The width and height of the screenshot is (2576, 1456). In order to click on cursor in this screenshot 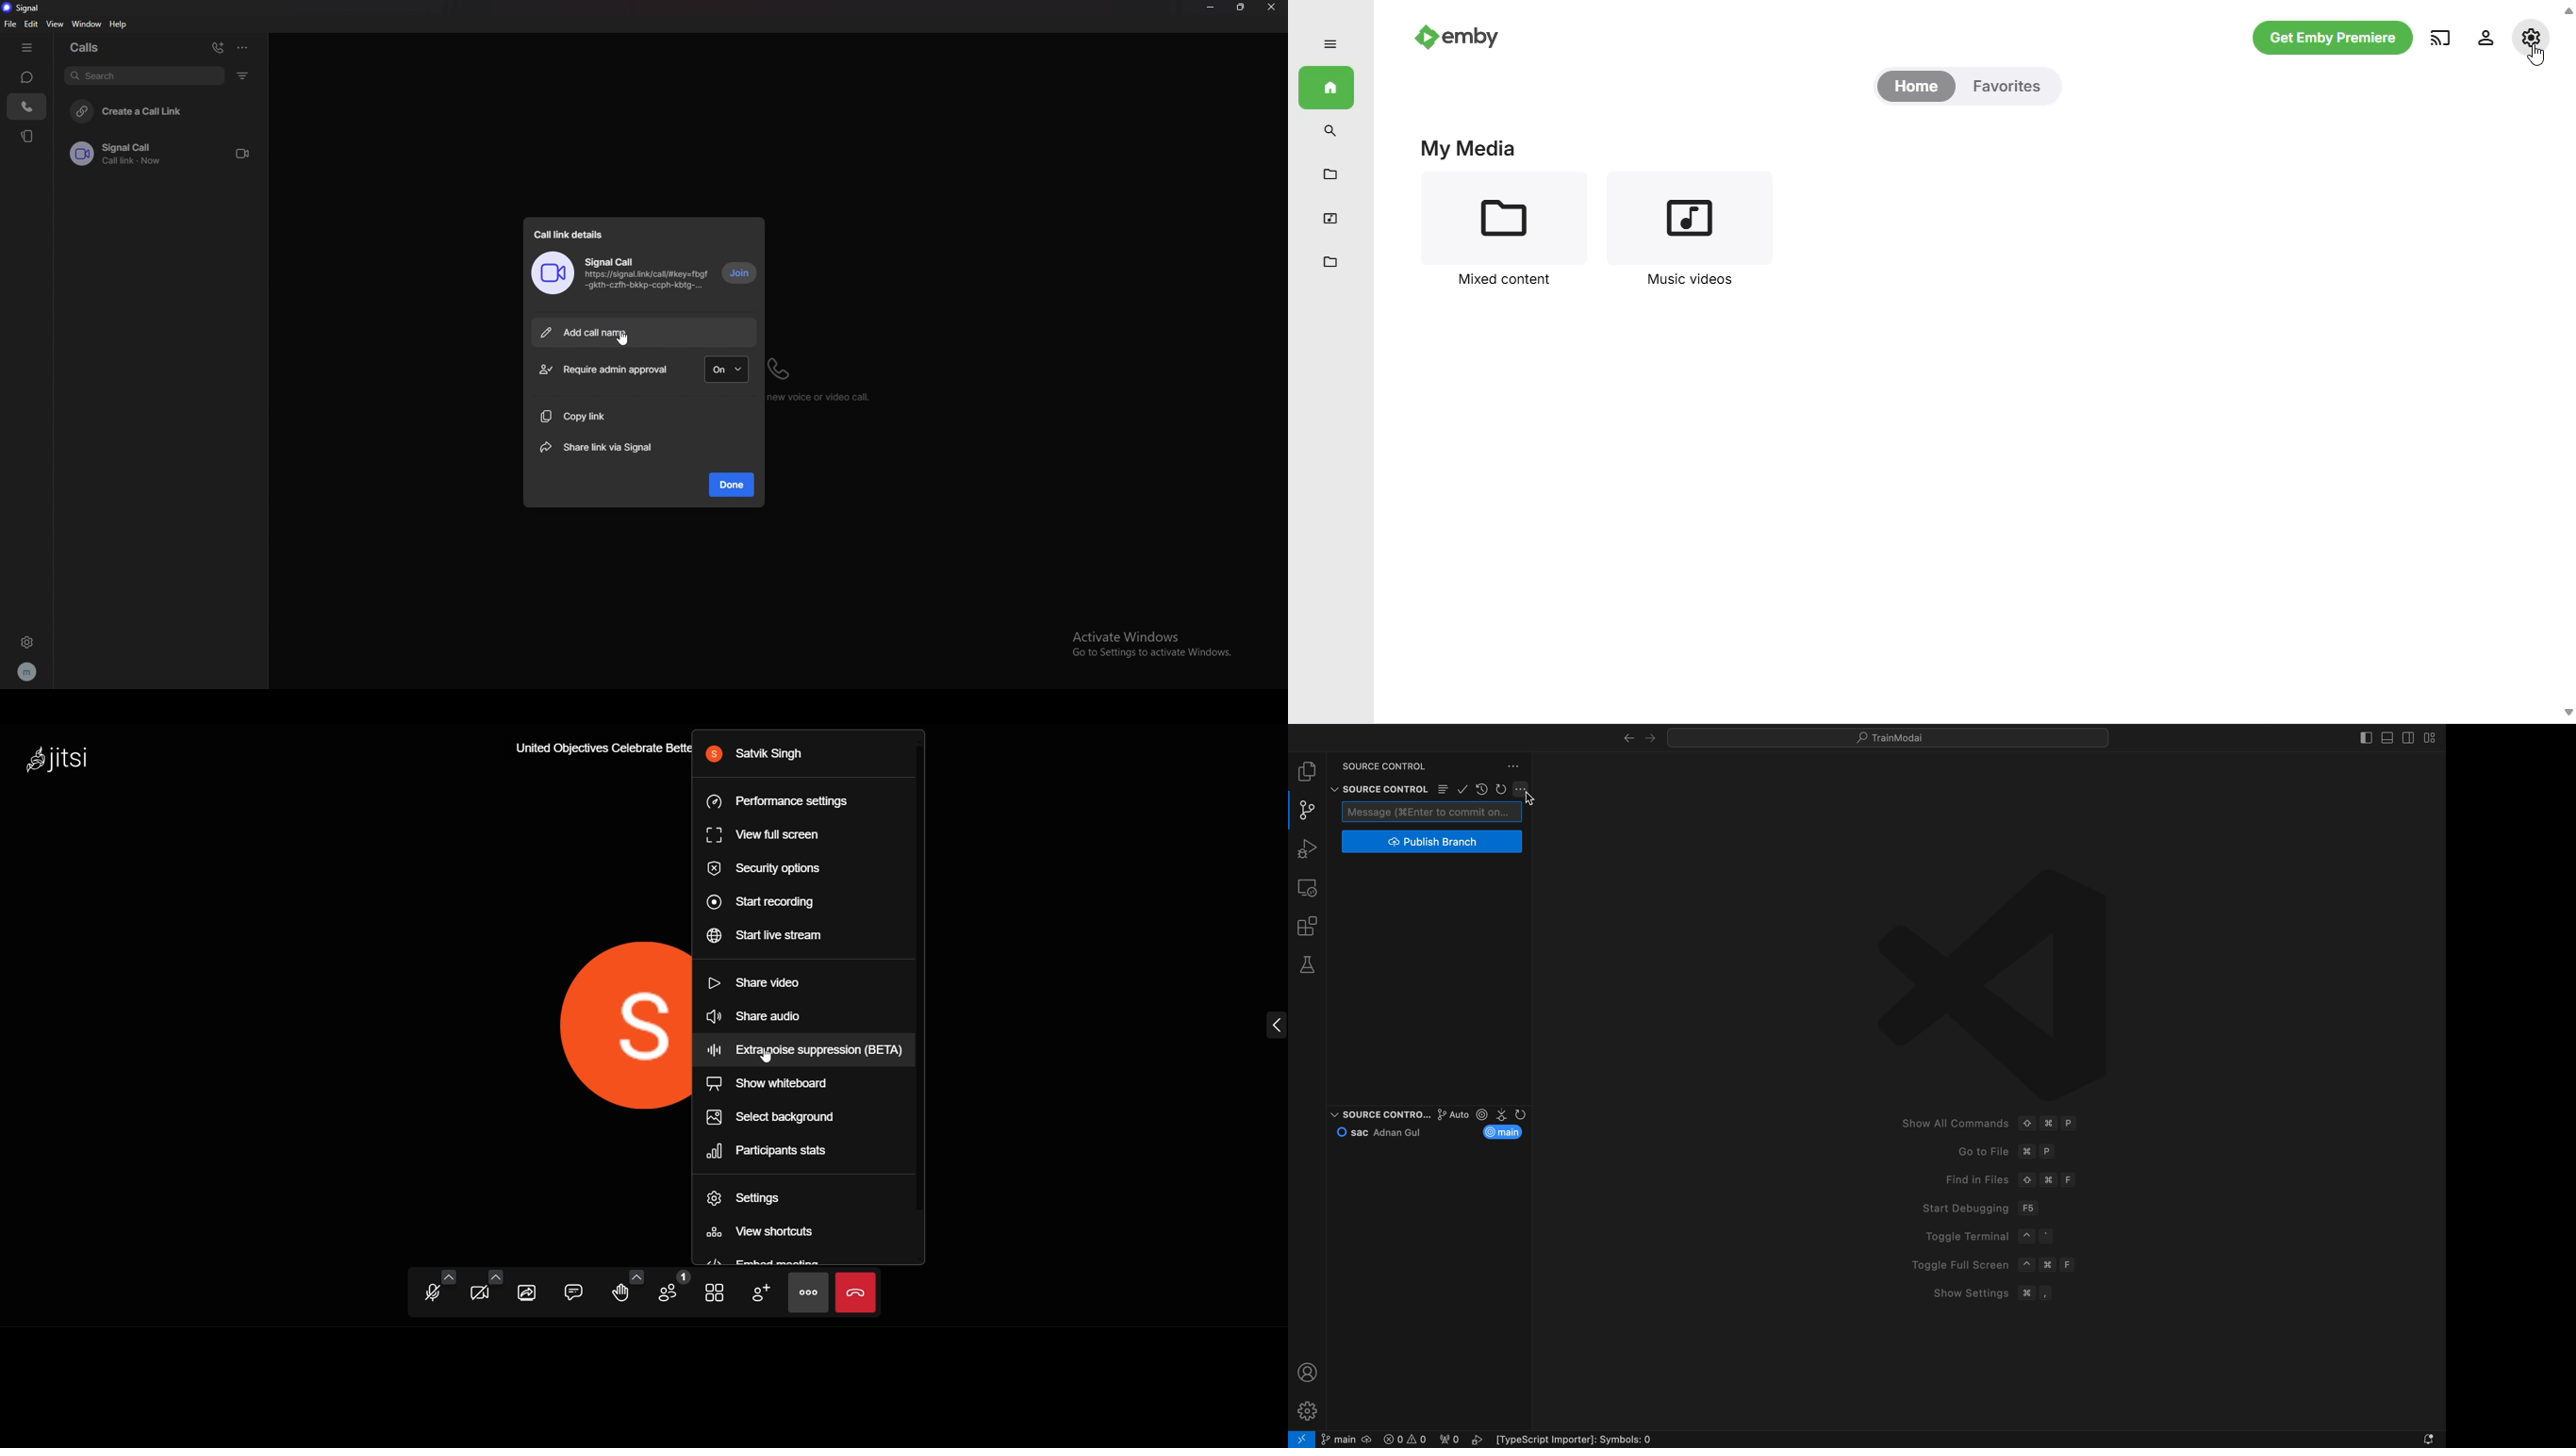, I will do `click(1523, 798)`.